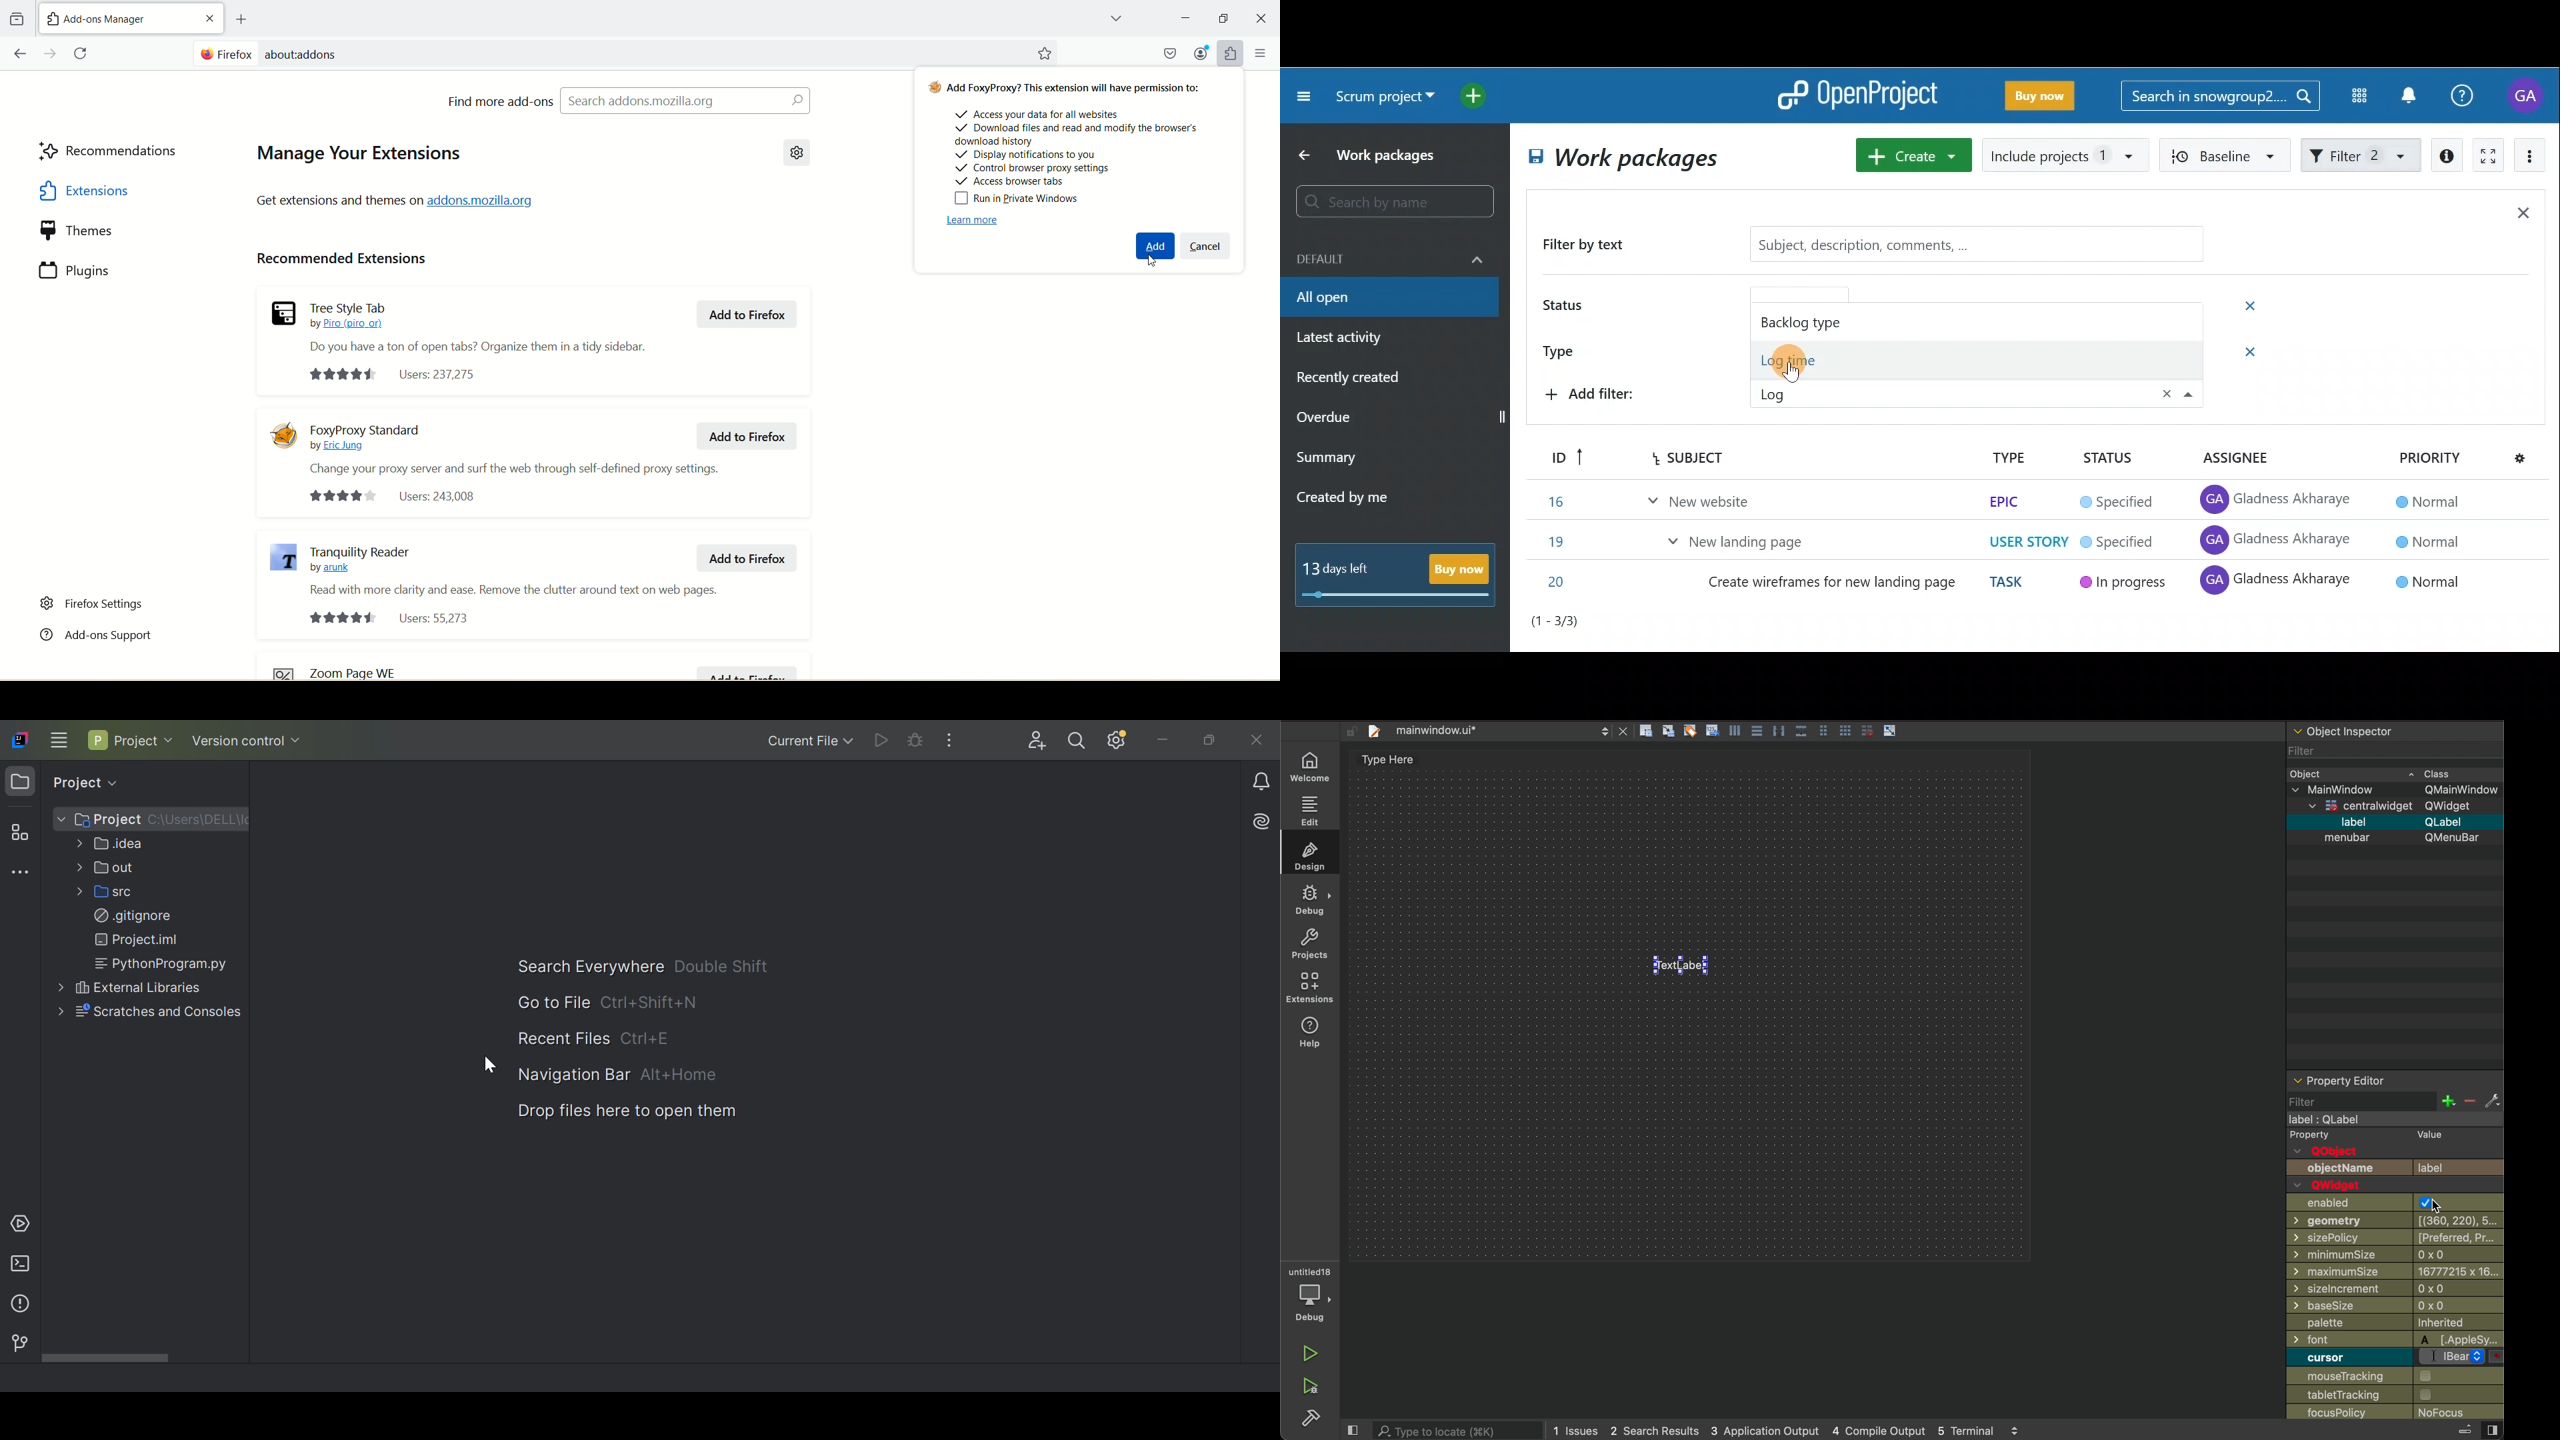  What do you see at coordinates (2445, 771) in the screenshot?
I see `cass` at bounding box center [2445, 771].